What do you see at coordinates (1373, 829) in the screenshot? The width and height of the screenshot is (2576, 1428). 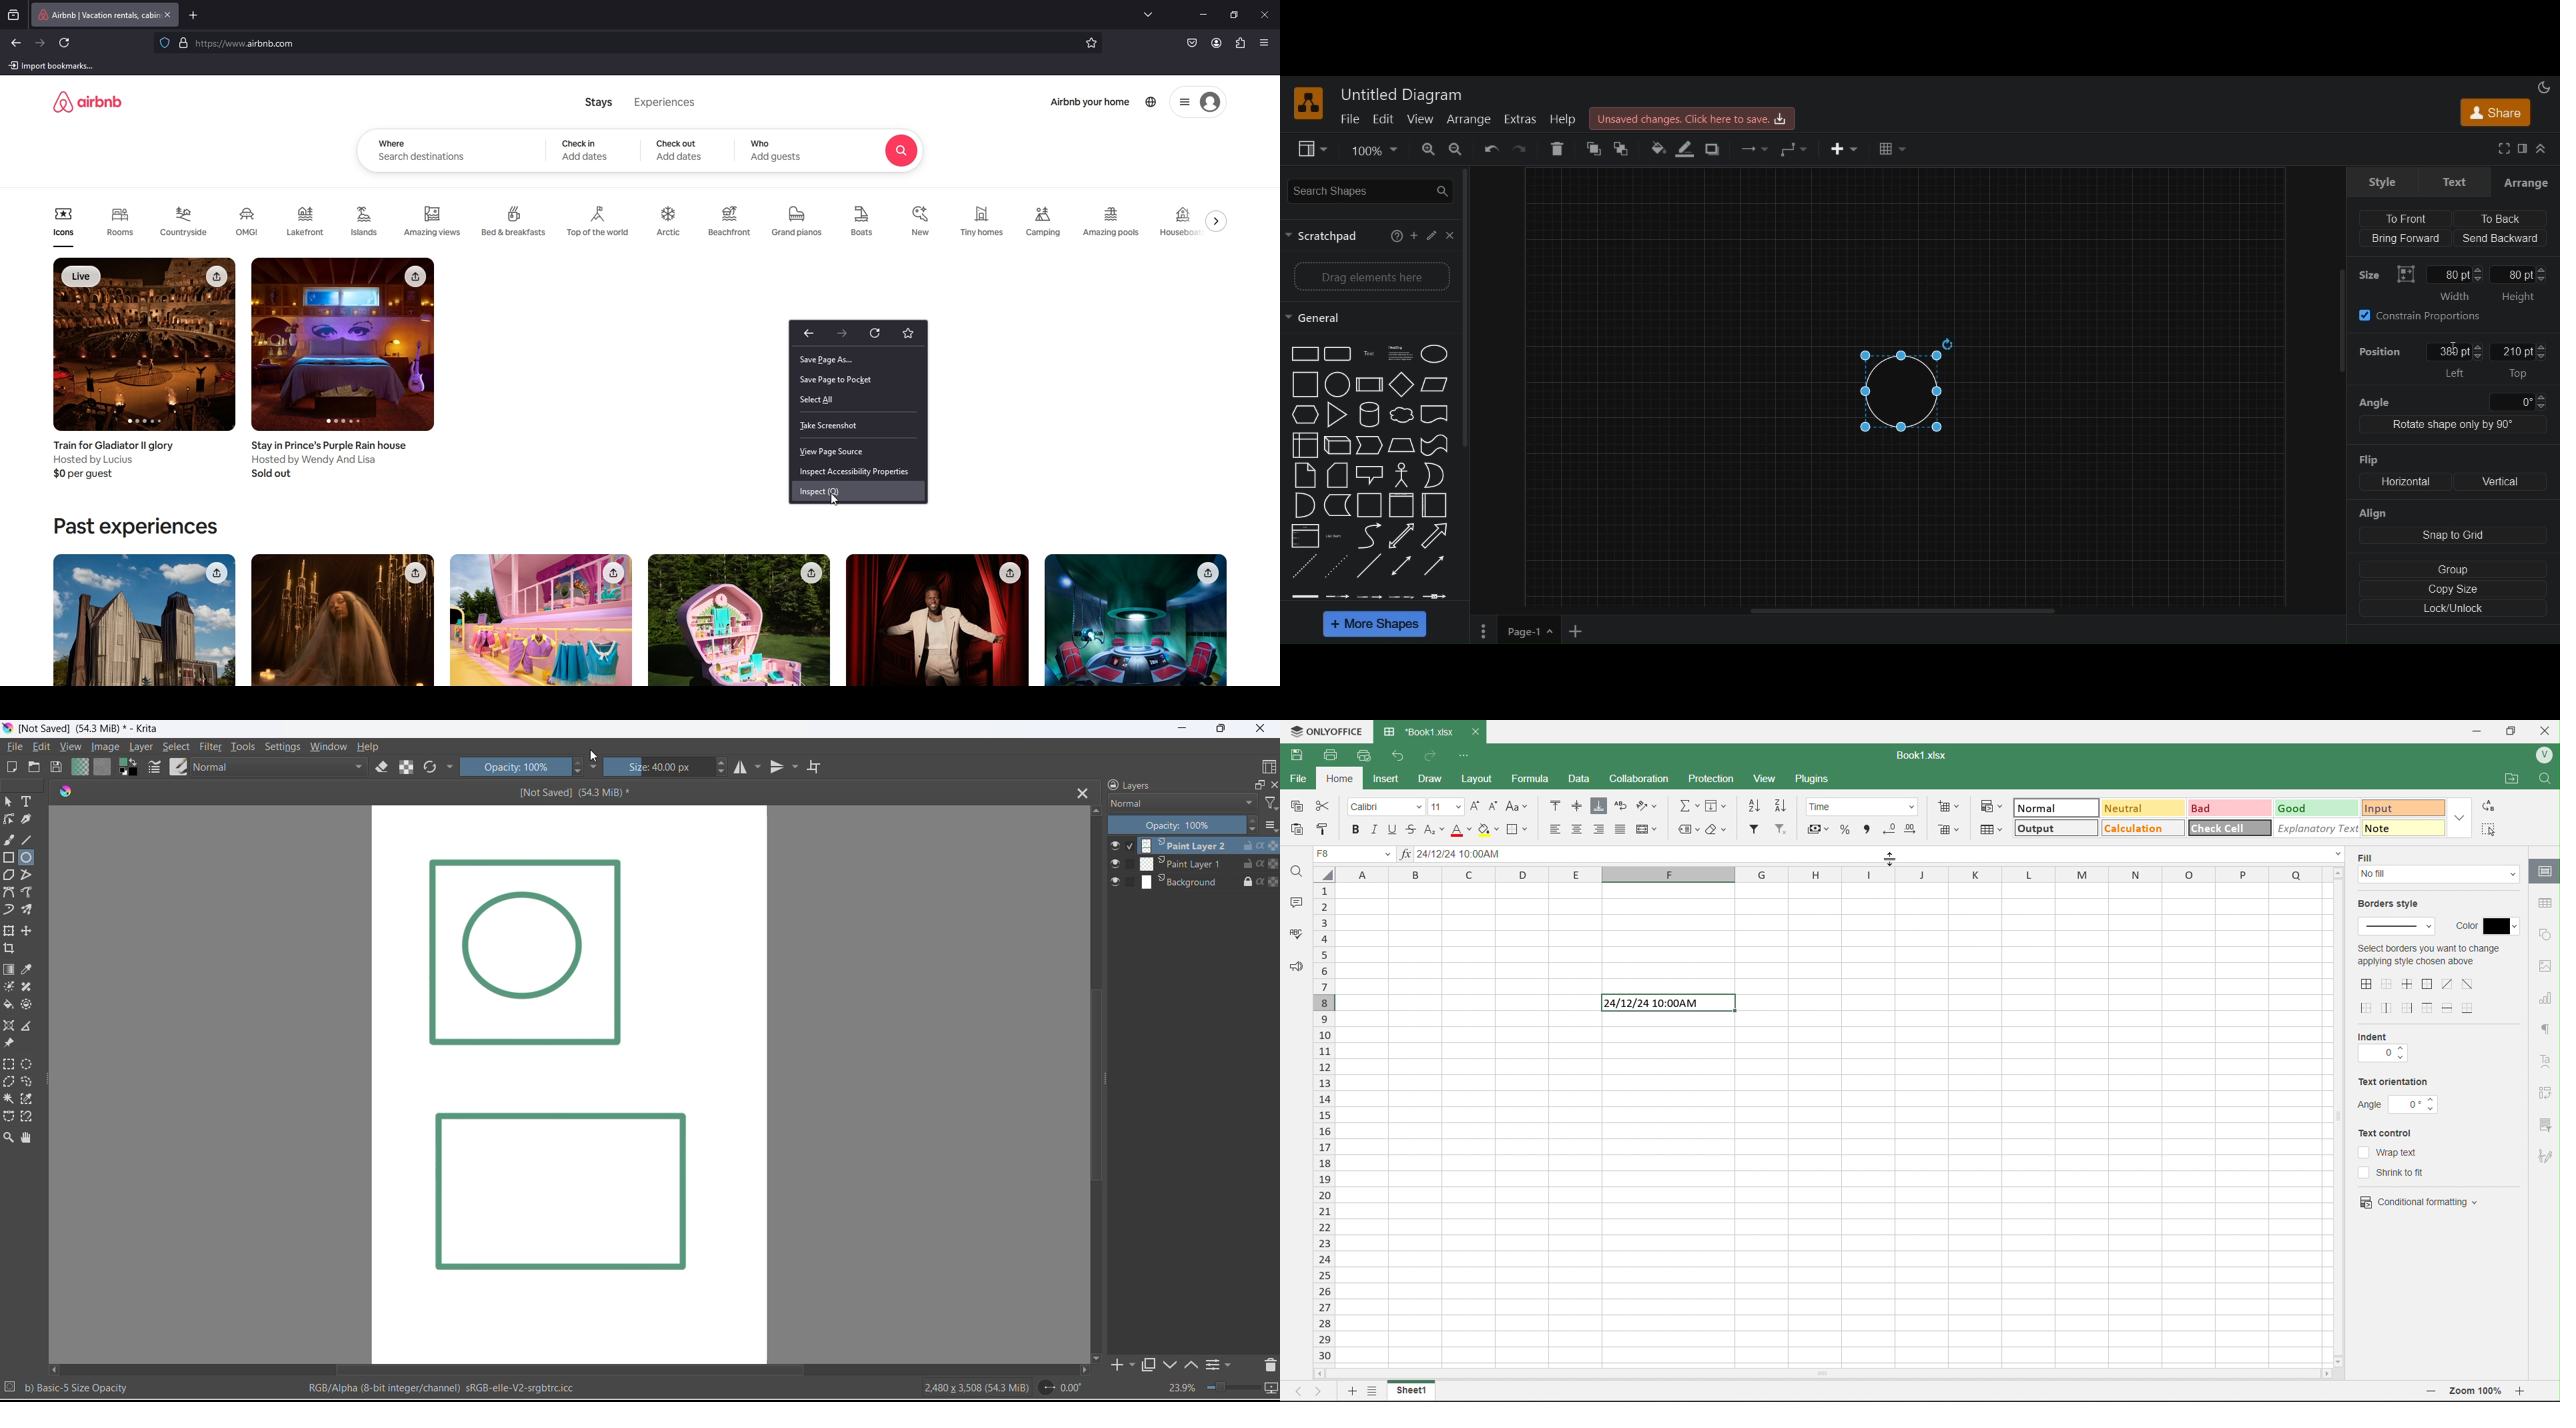 I see `Italic` at bounding box center [1373, 829].